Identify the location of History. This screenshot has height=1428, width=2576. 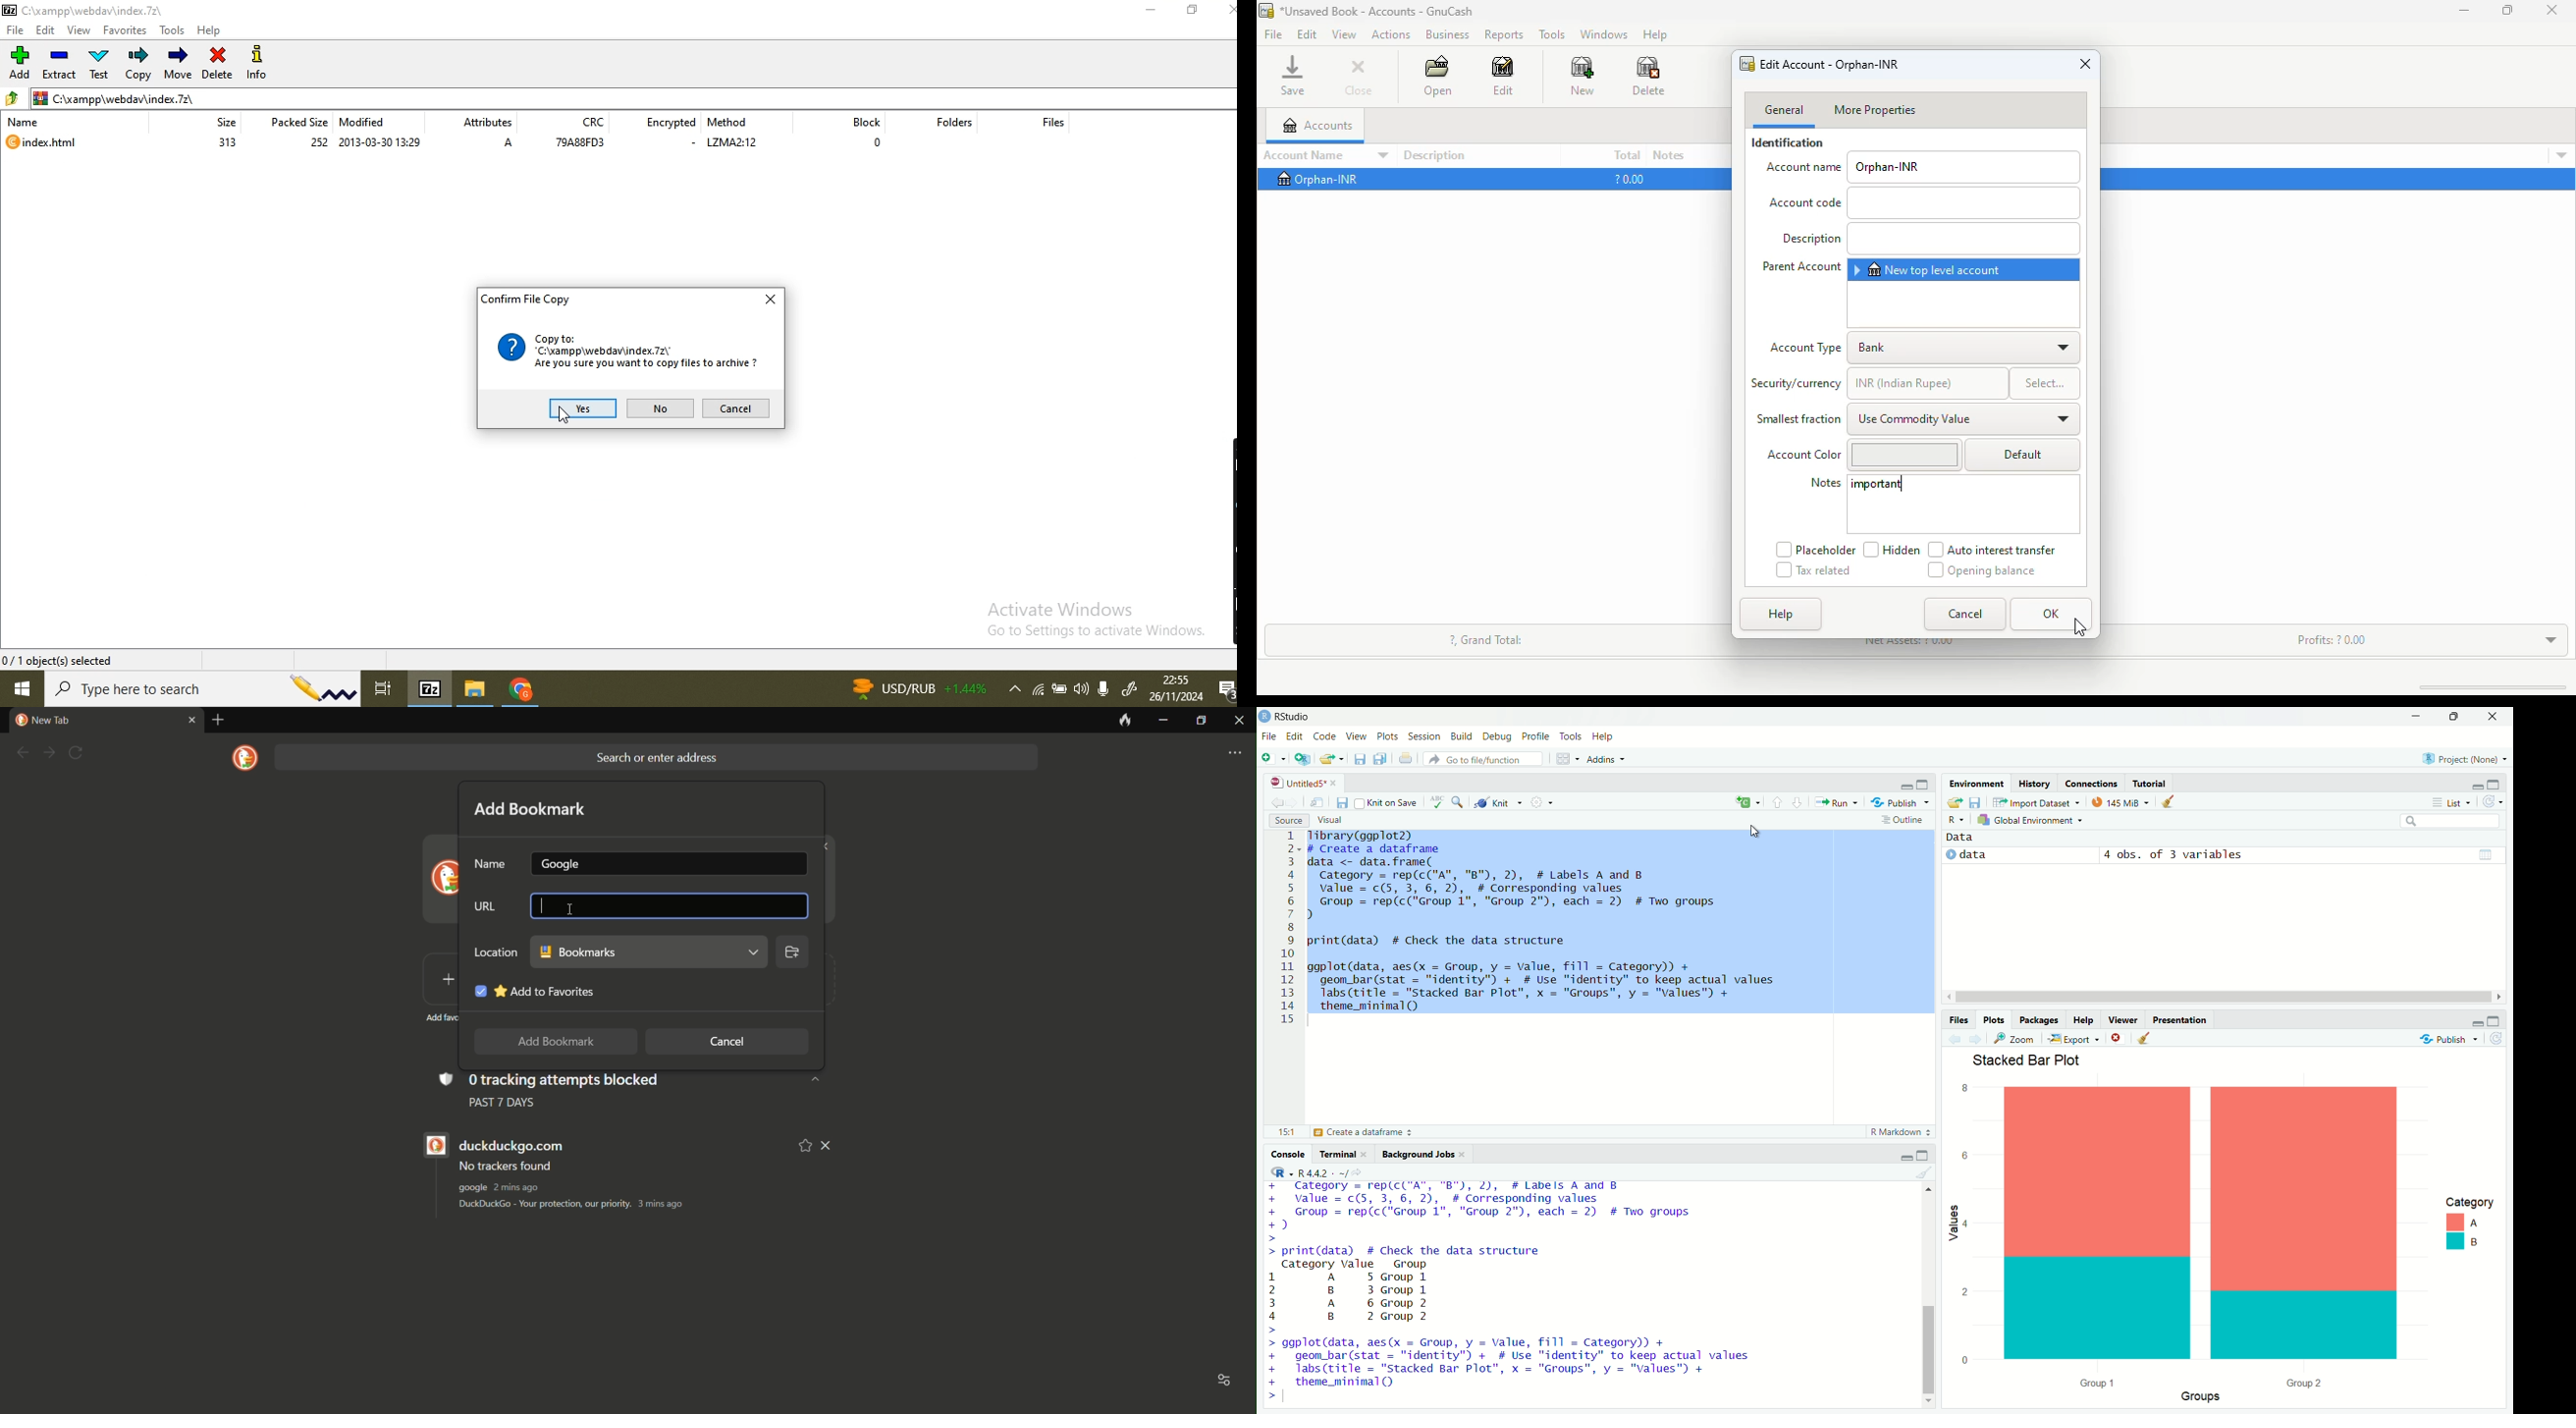
(2035, 782).